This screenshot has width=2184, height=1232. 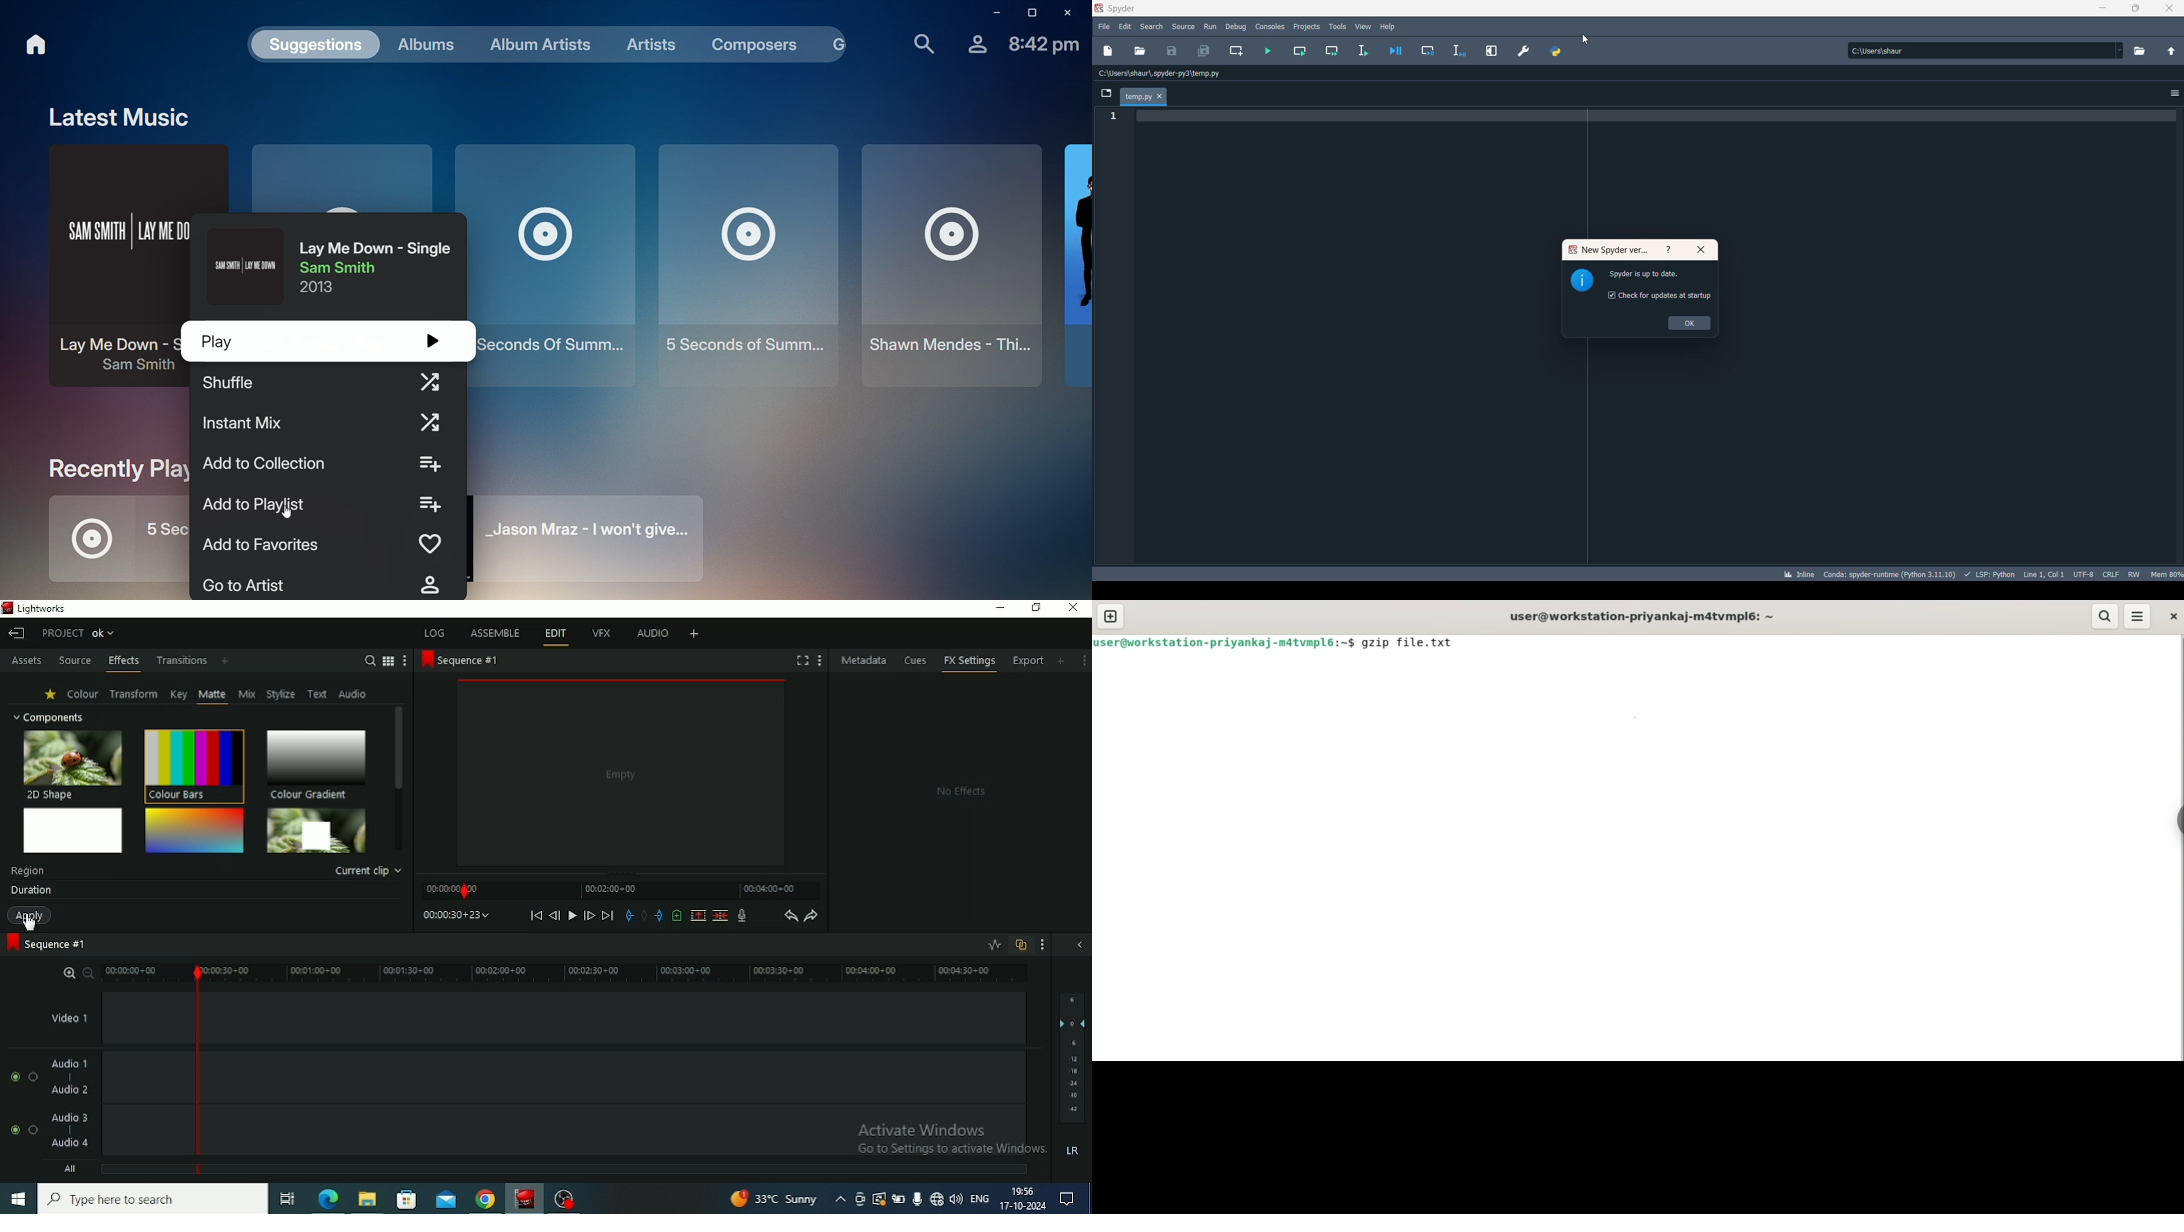 I want to click on debug selection, so click(x=1458, y=51).